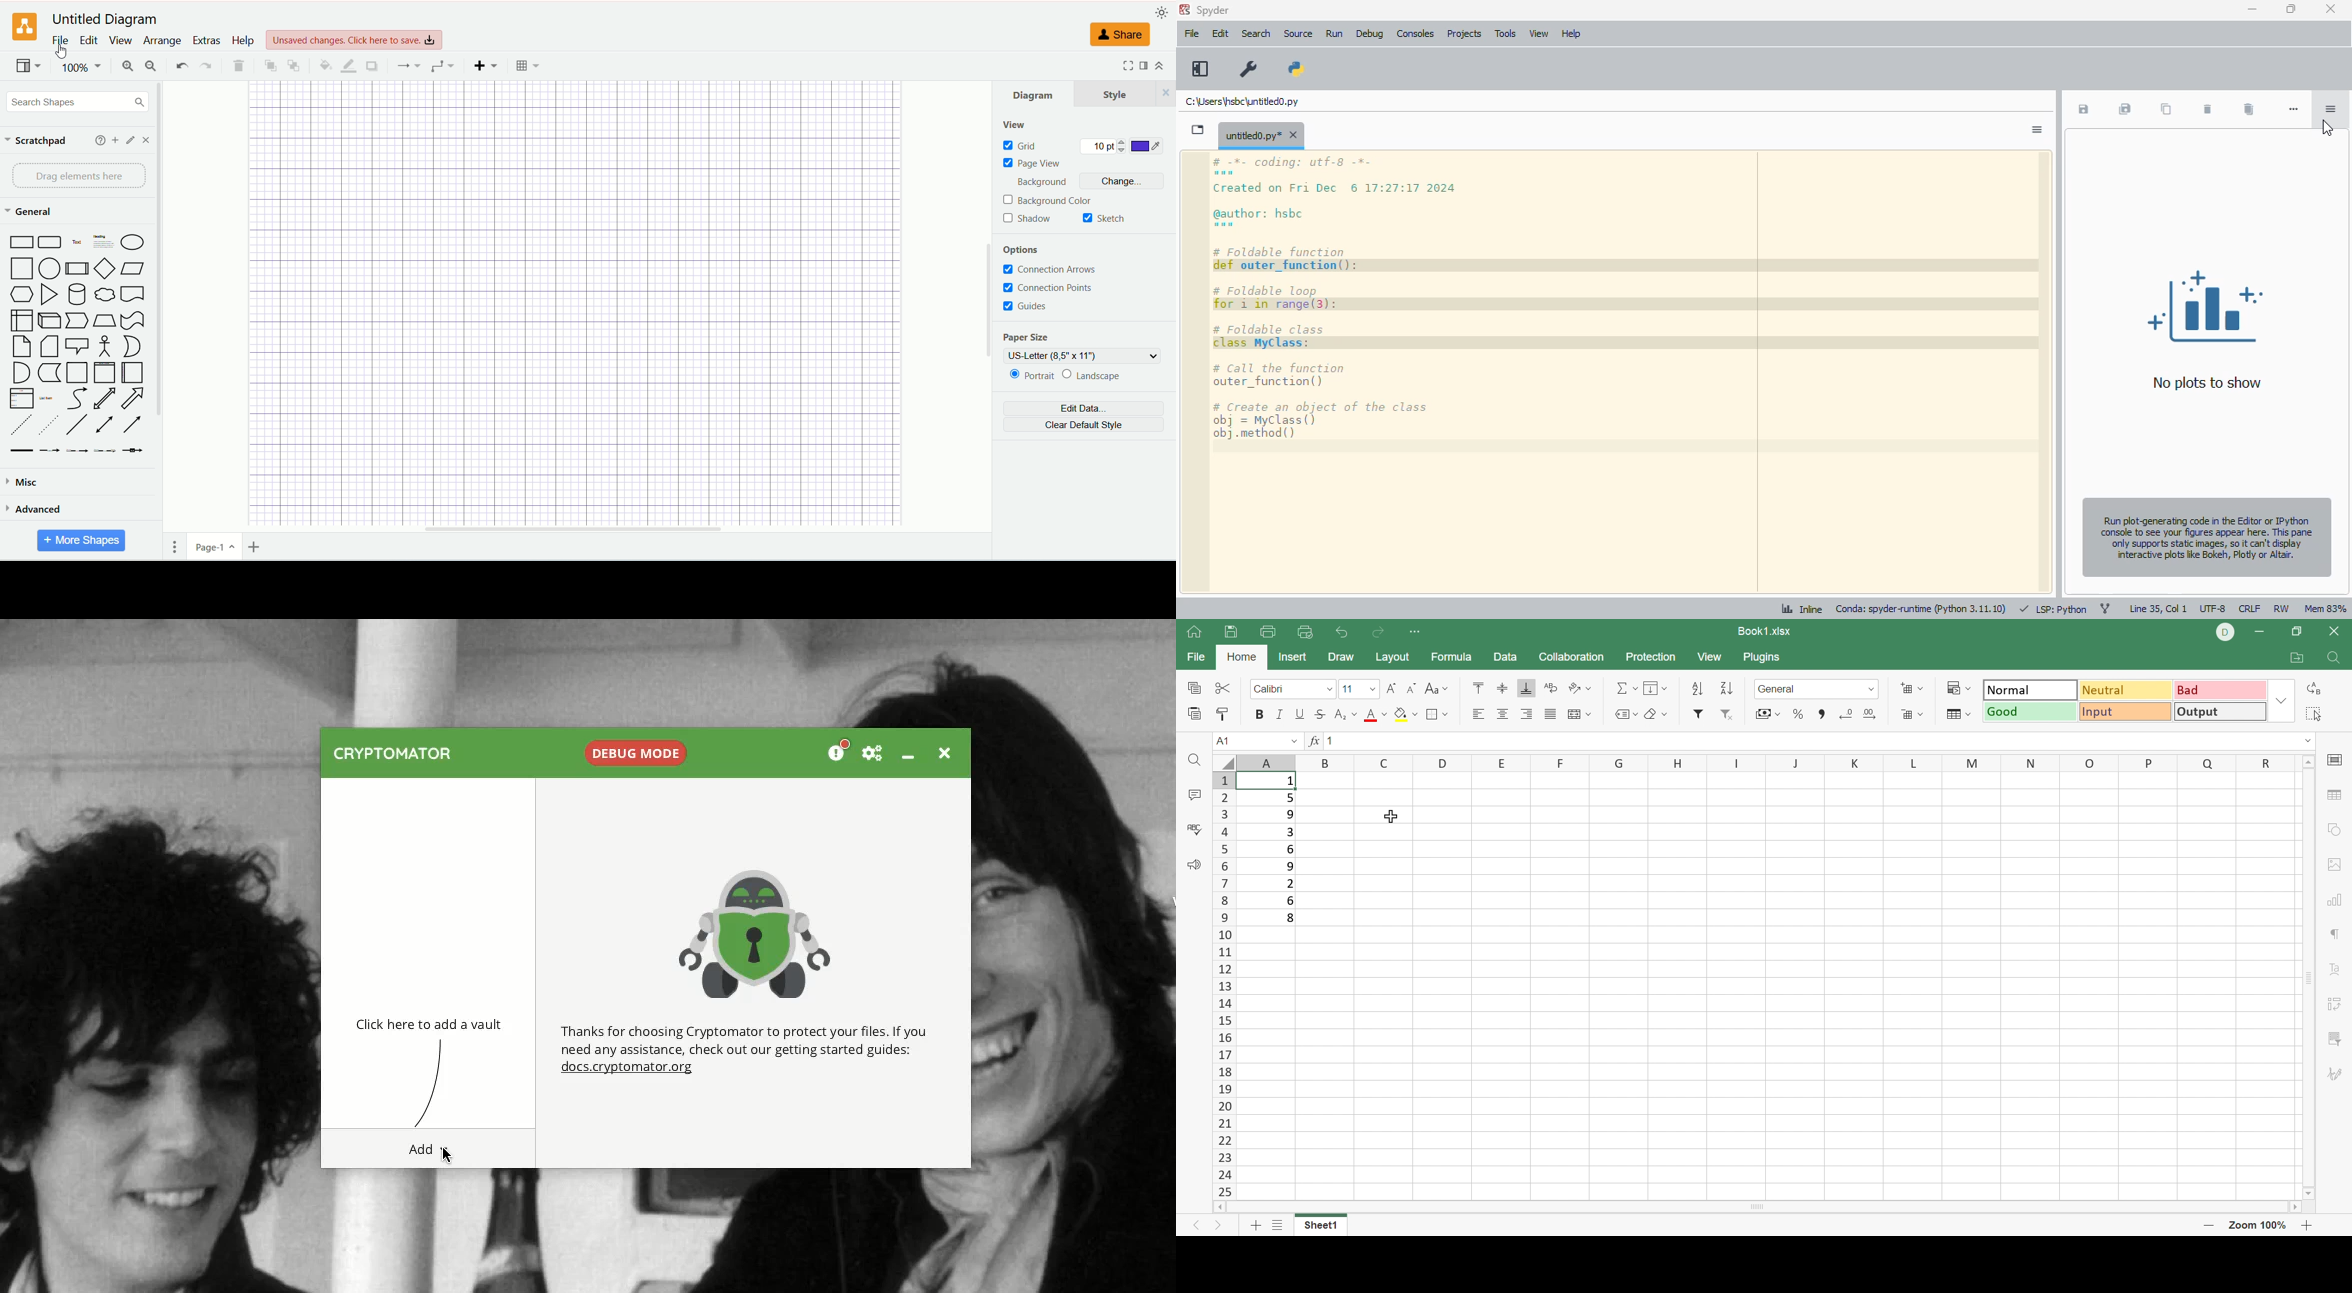  Describe the element at coordinates (21, 451) in the screenshot. I see `Link` at that location.